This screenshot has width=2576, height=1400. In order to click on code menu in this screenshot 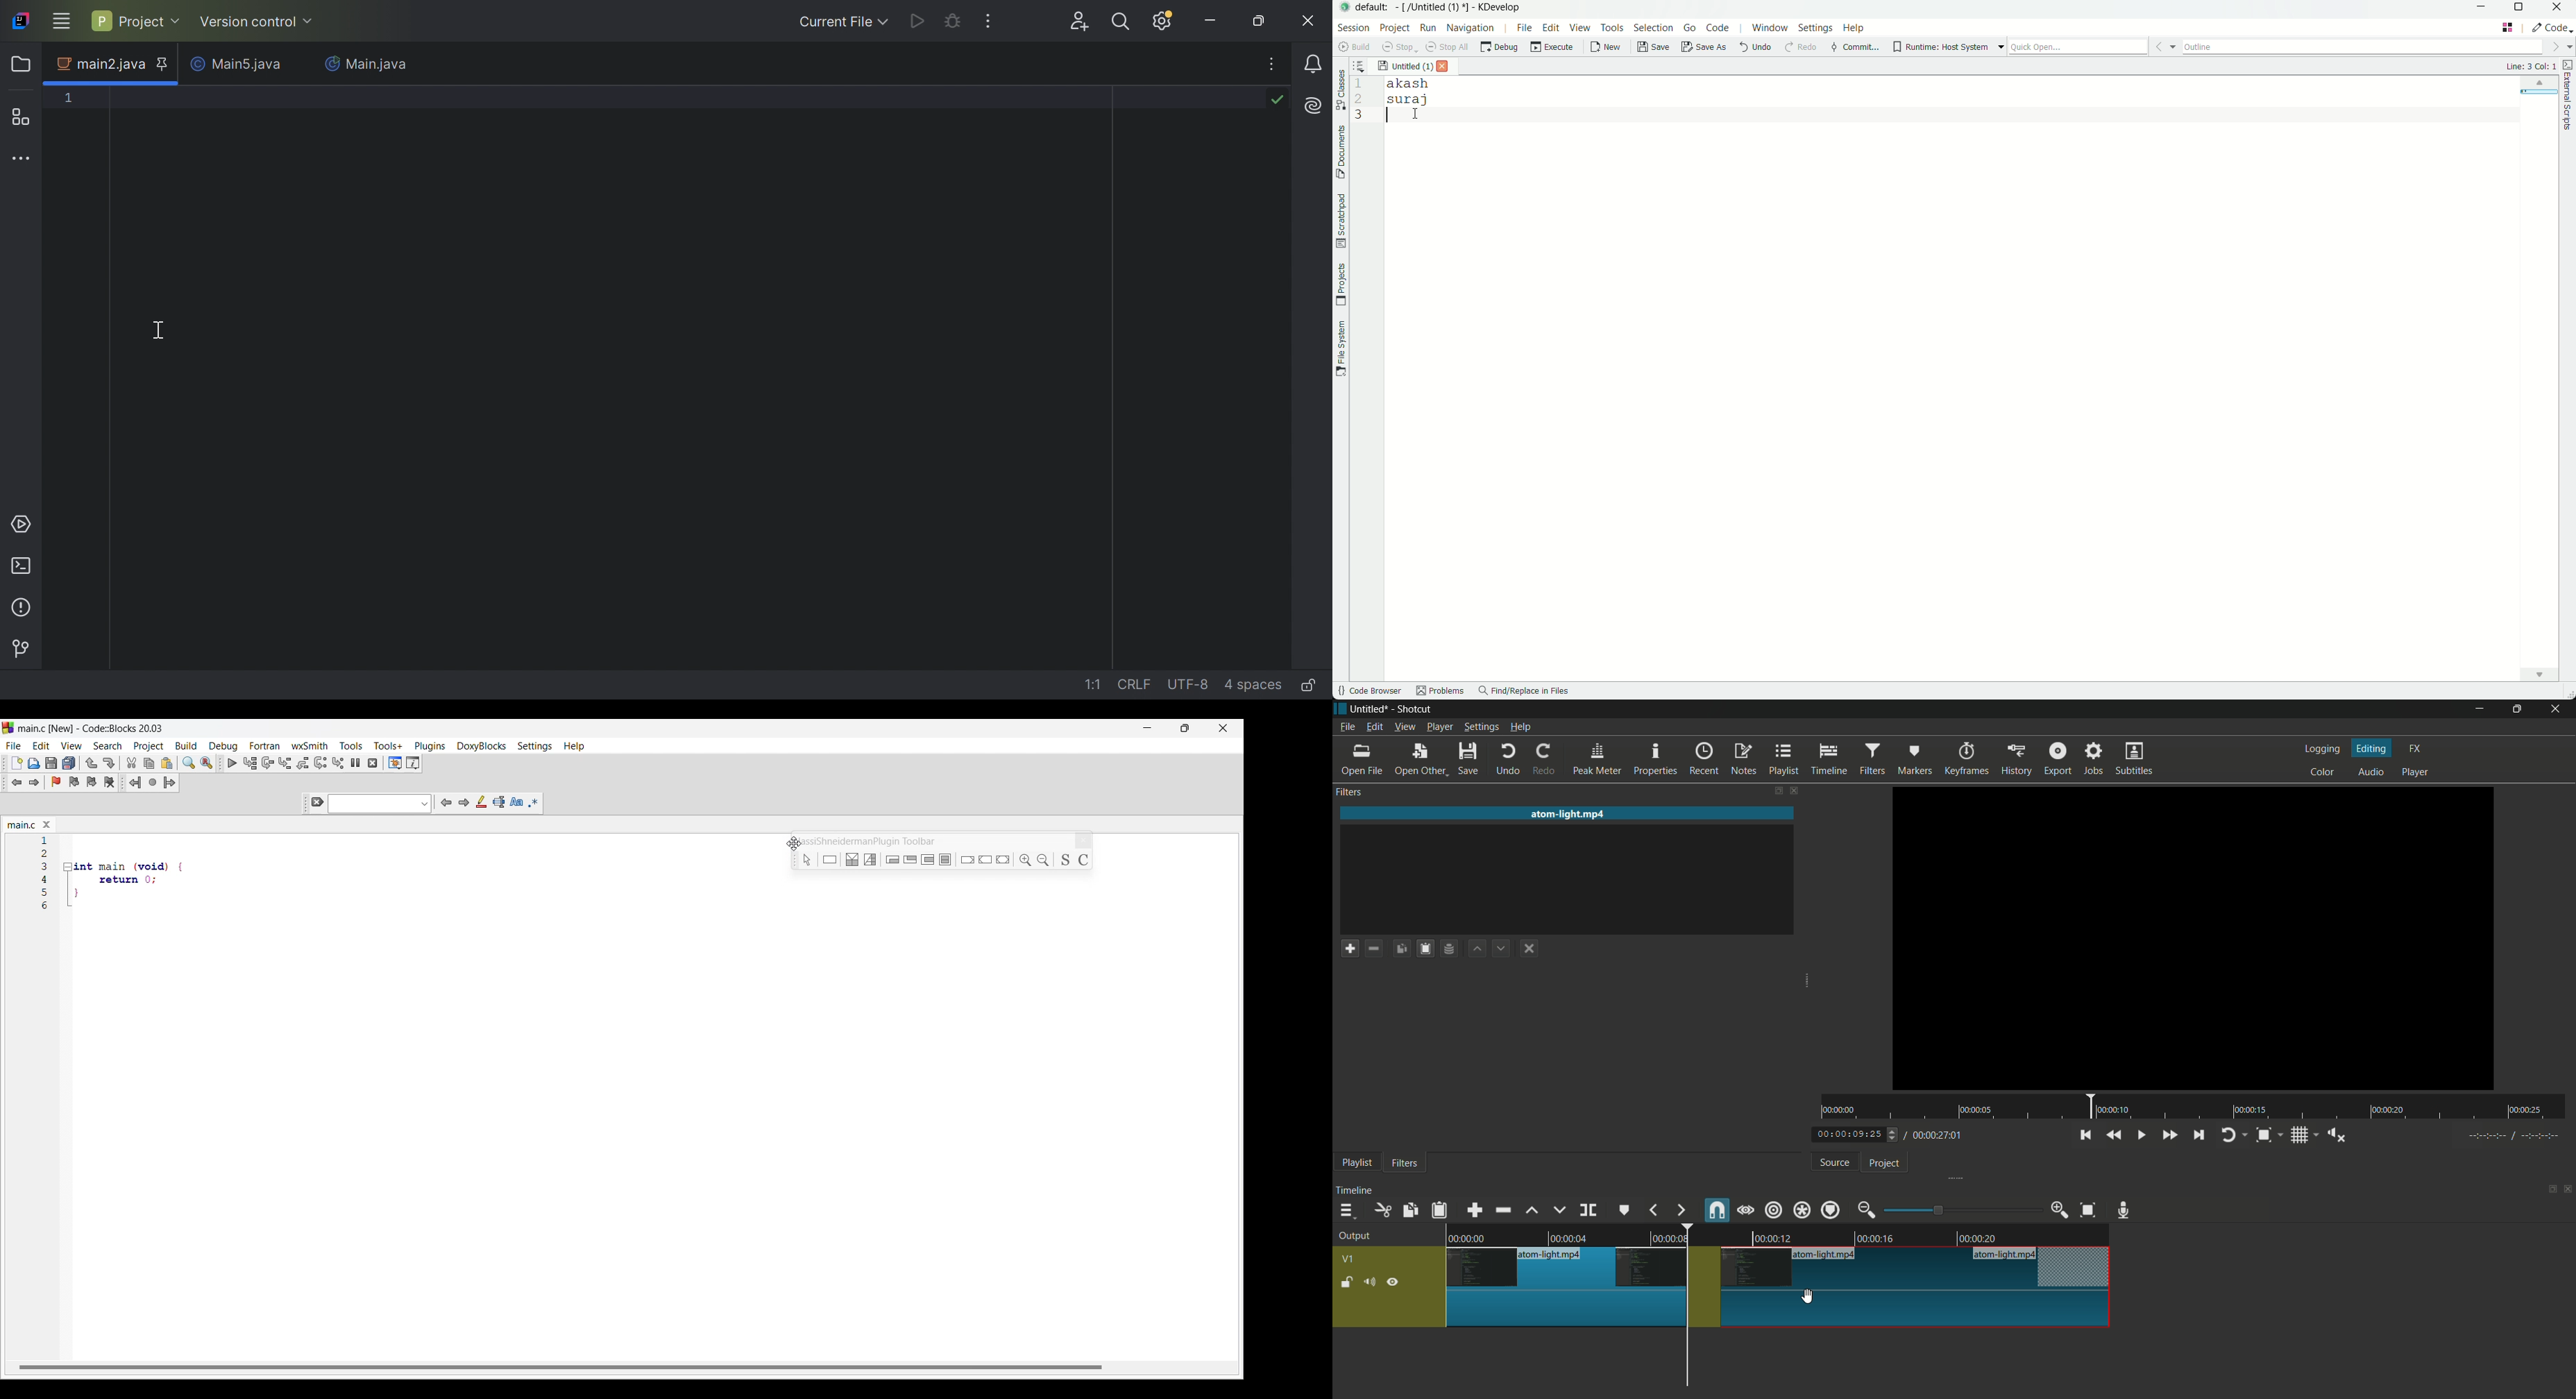, I will do `click(1717, 27)`.